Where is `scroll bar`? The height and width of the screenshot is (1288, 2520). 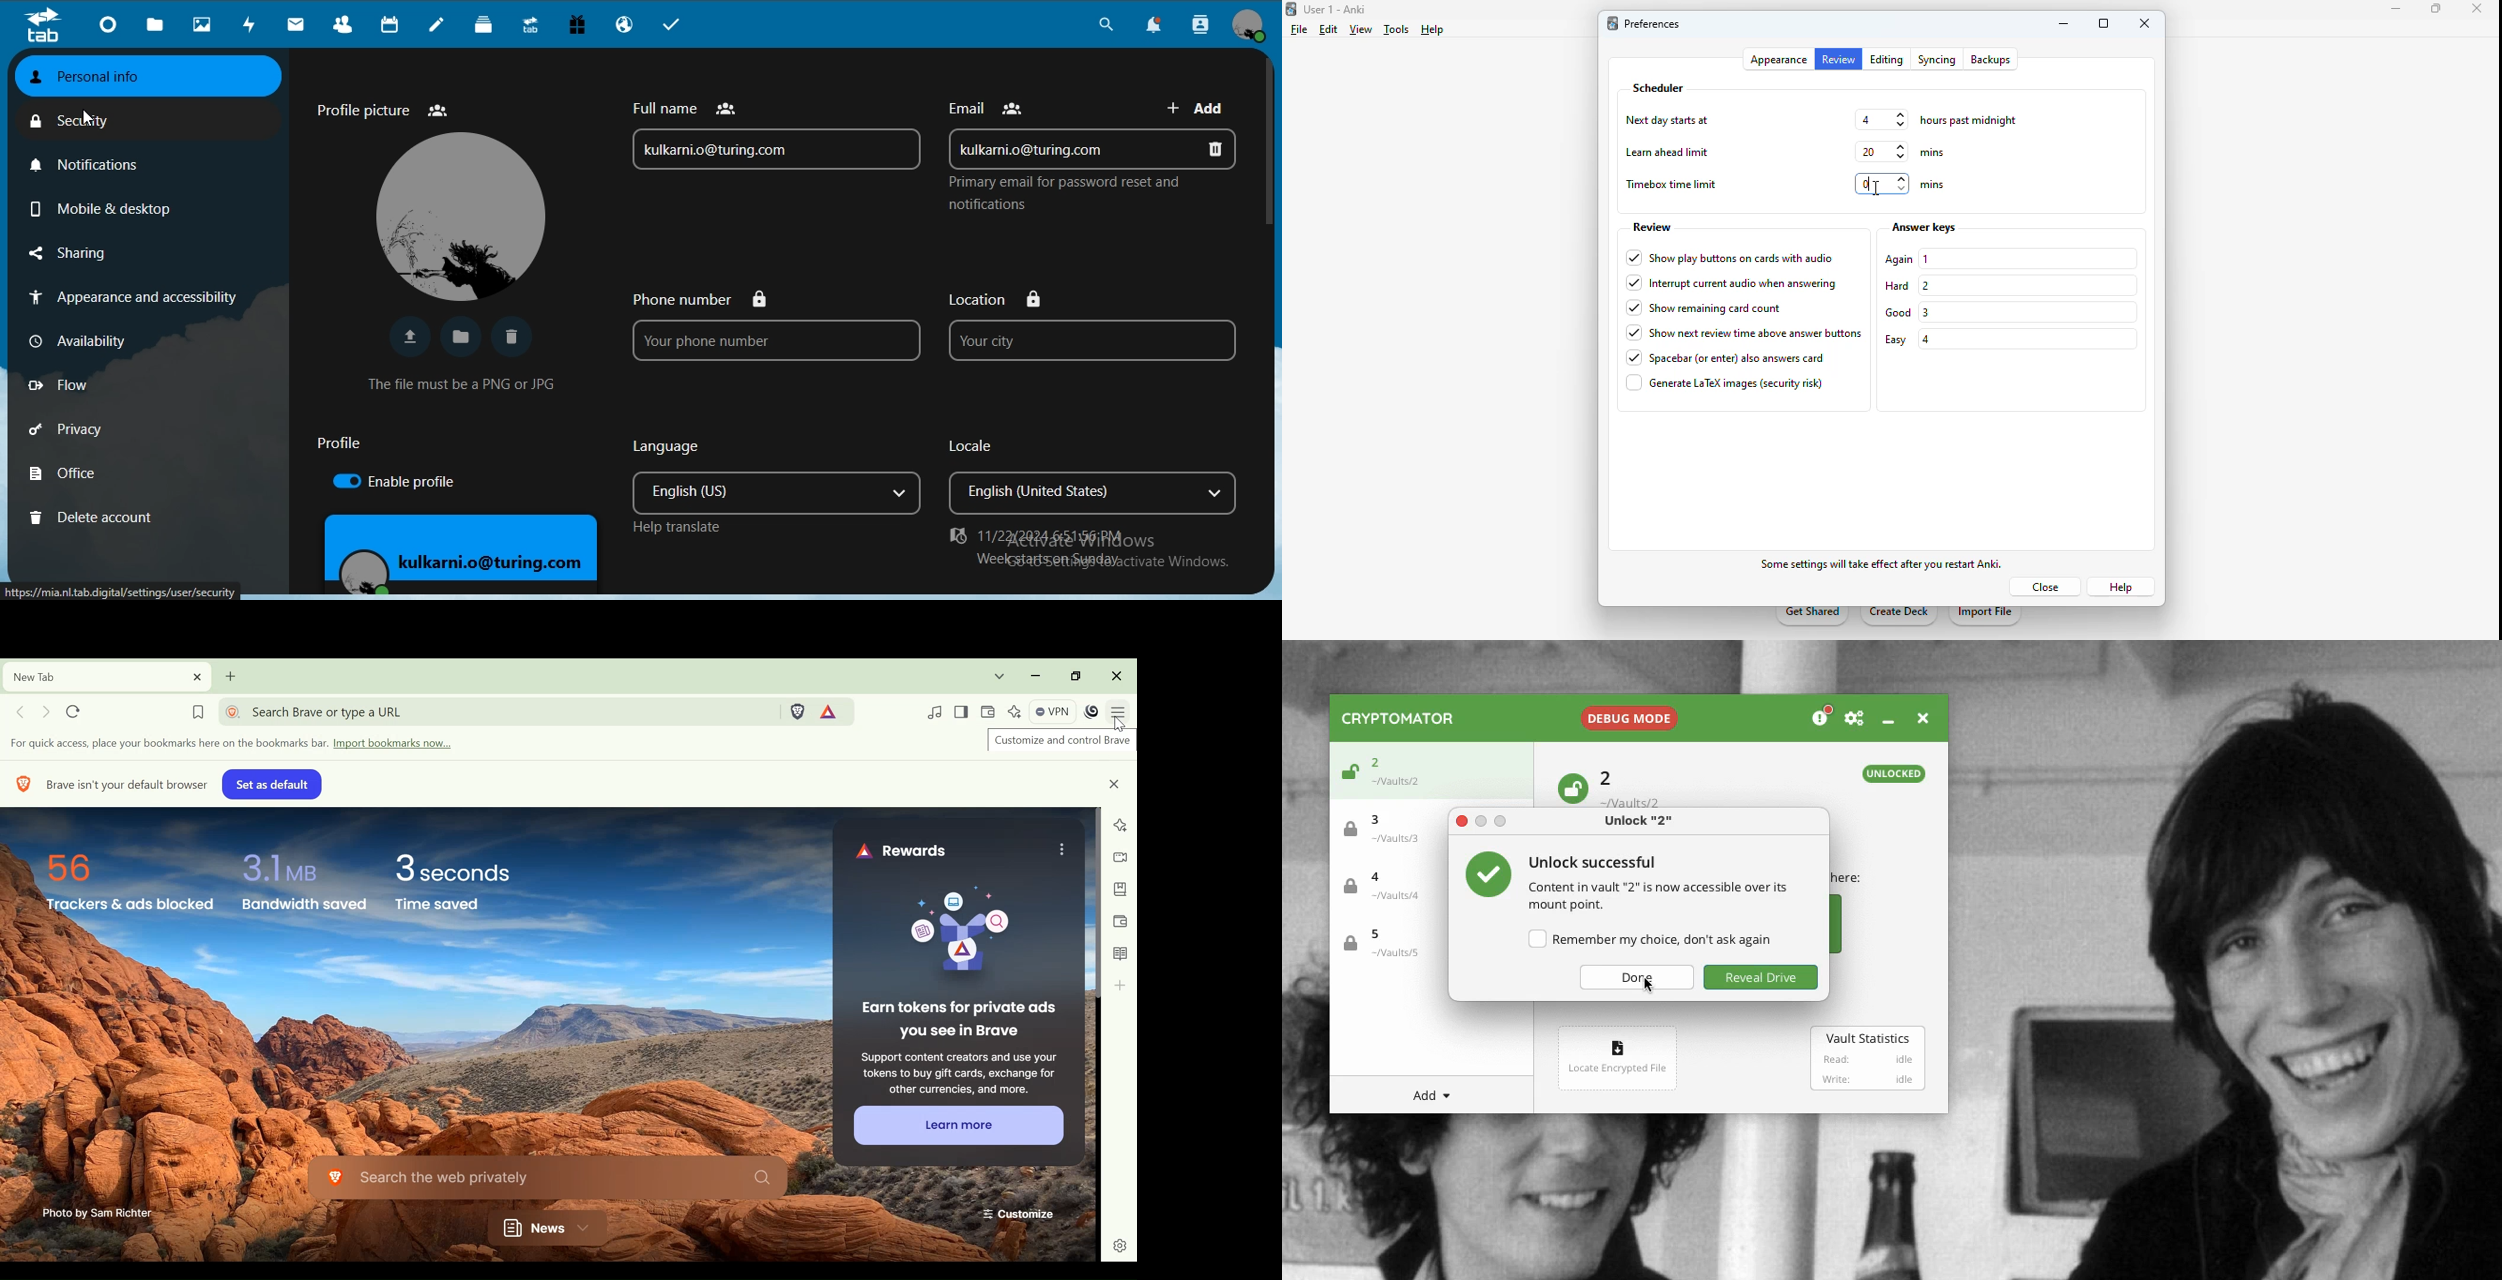 scroll bar is located at coordinates (1272, 145).